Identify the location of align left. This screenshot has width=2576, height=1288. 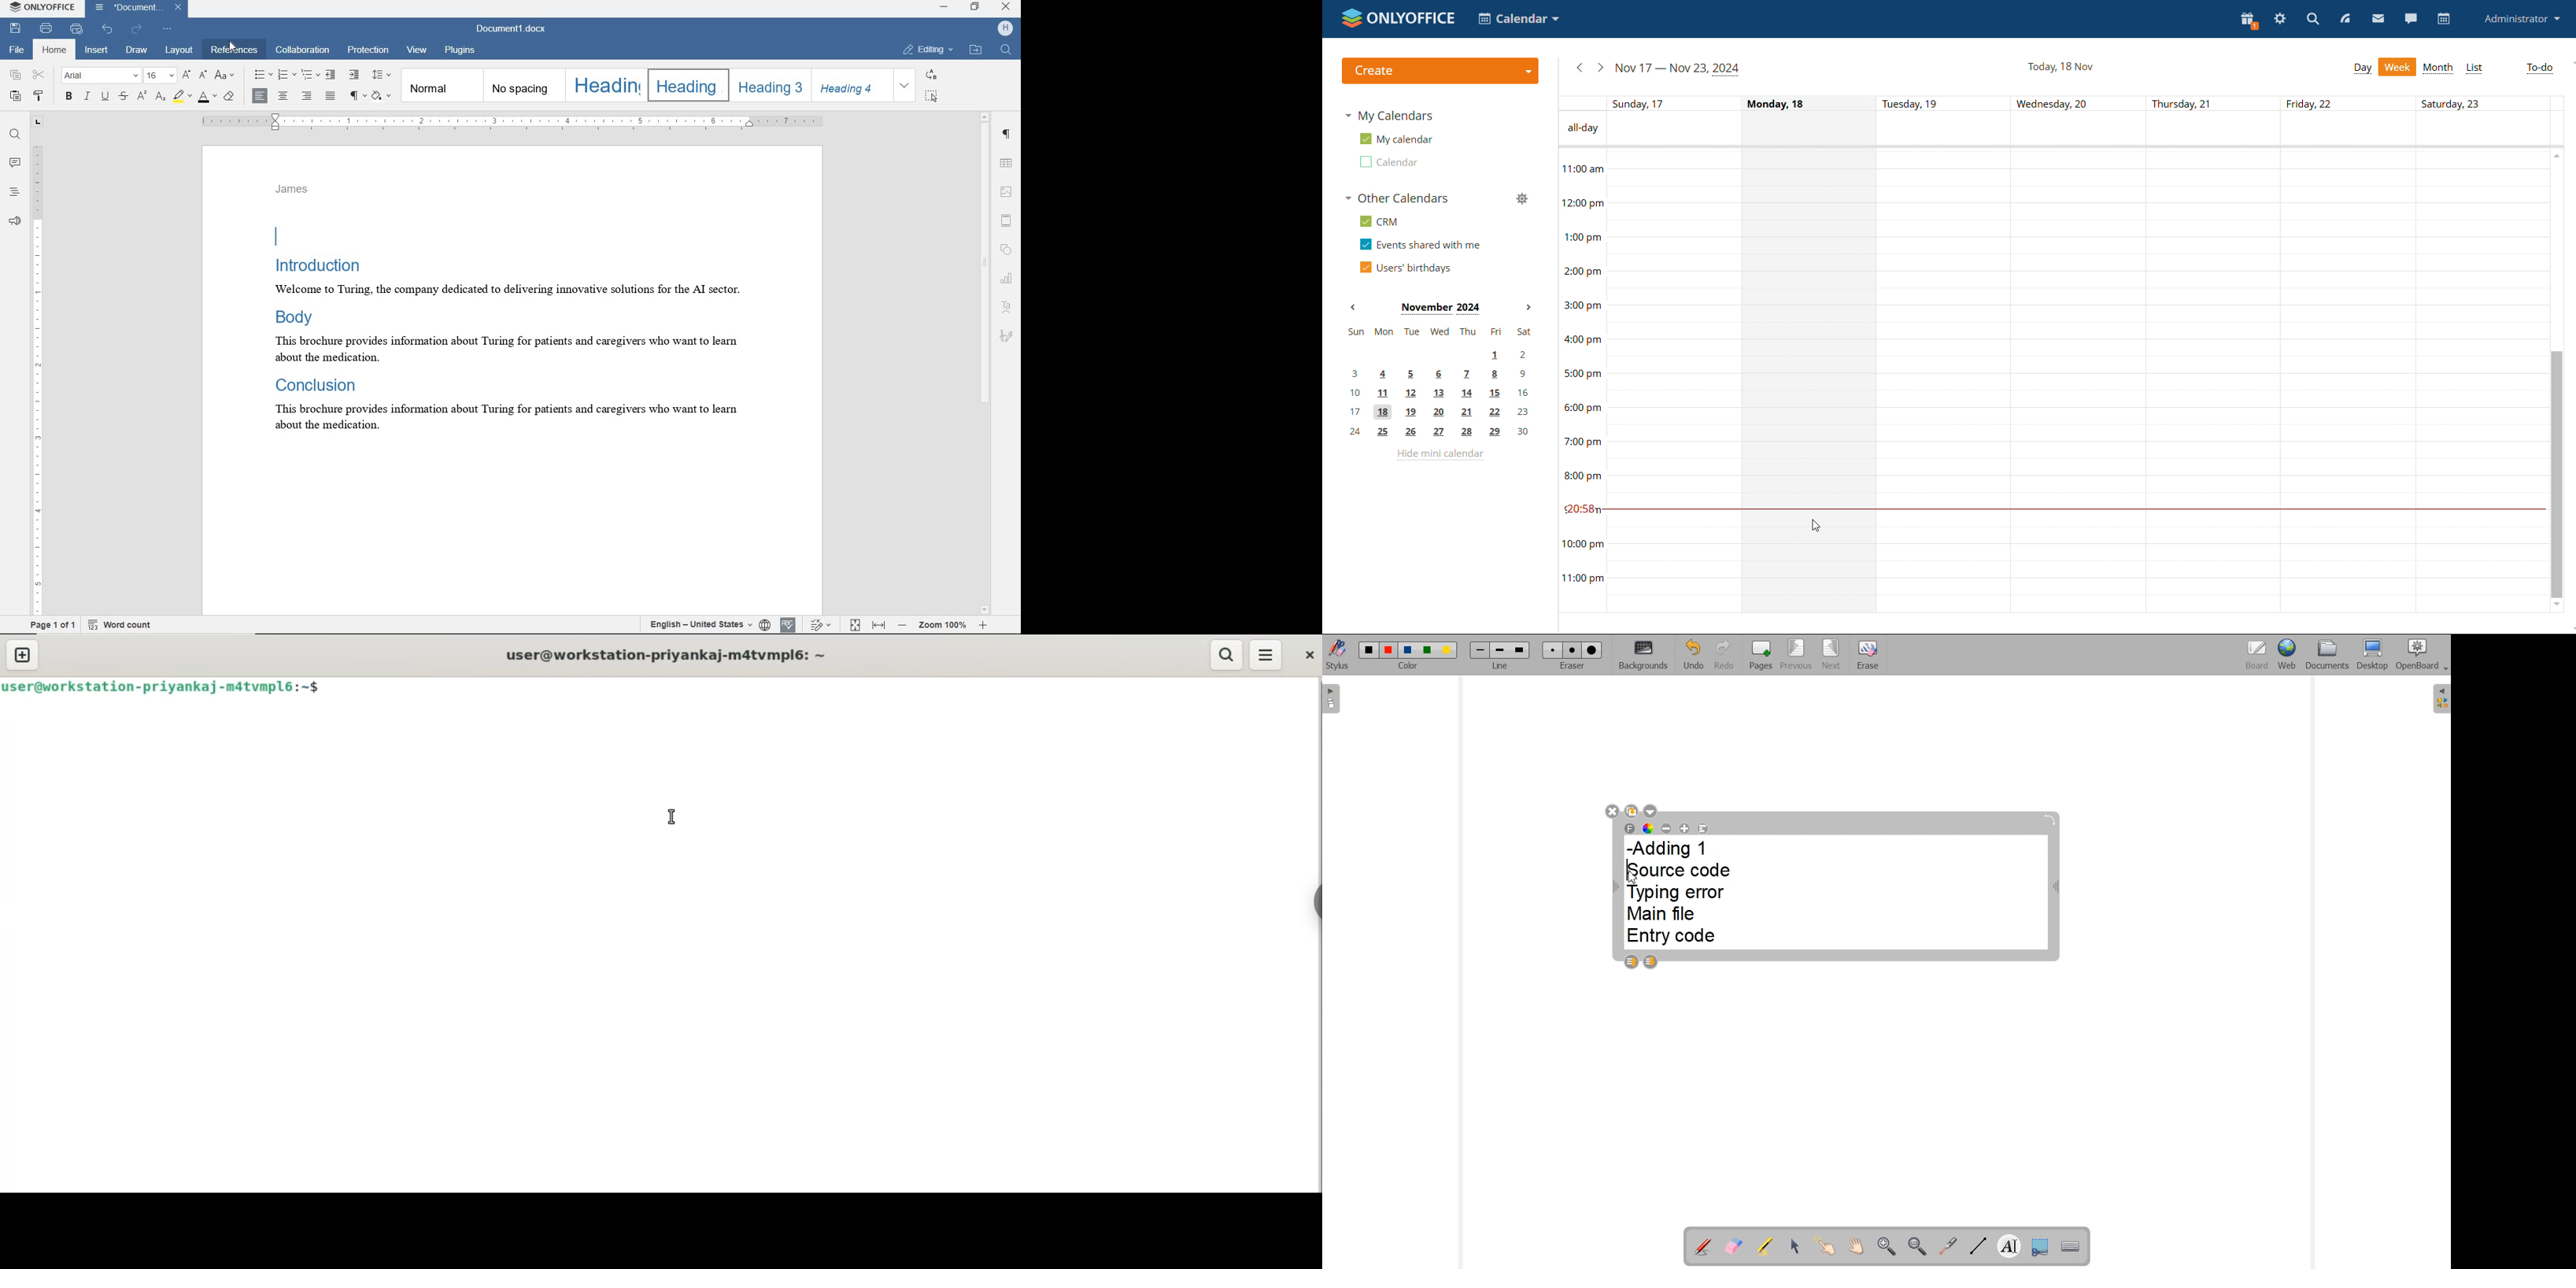
(260, 95).